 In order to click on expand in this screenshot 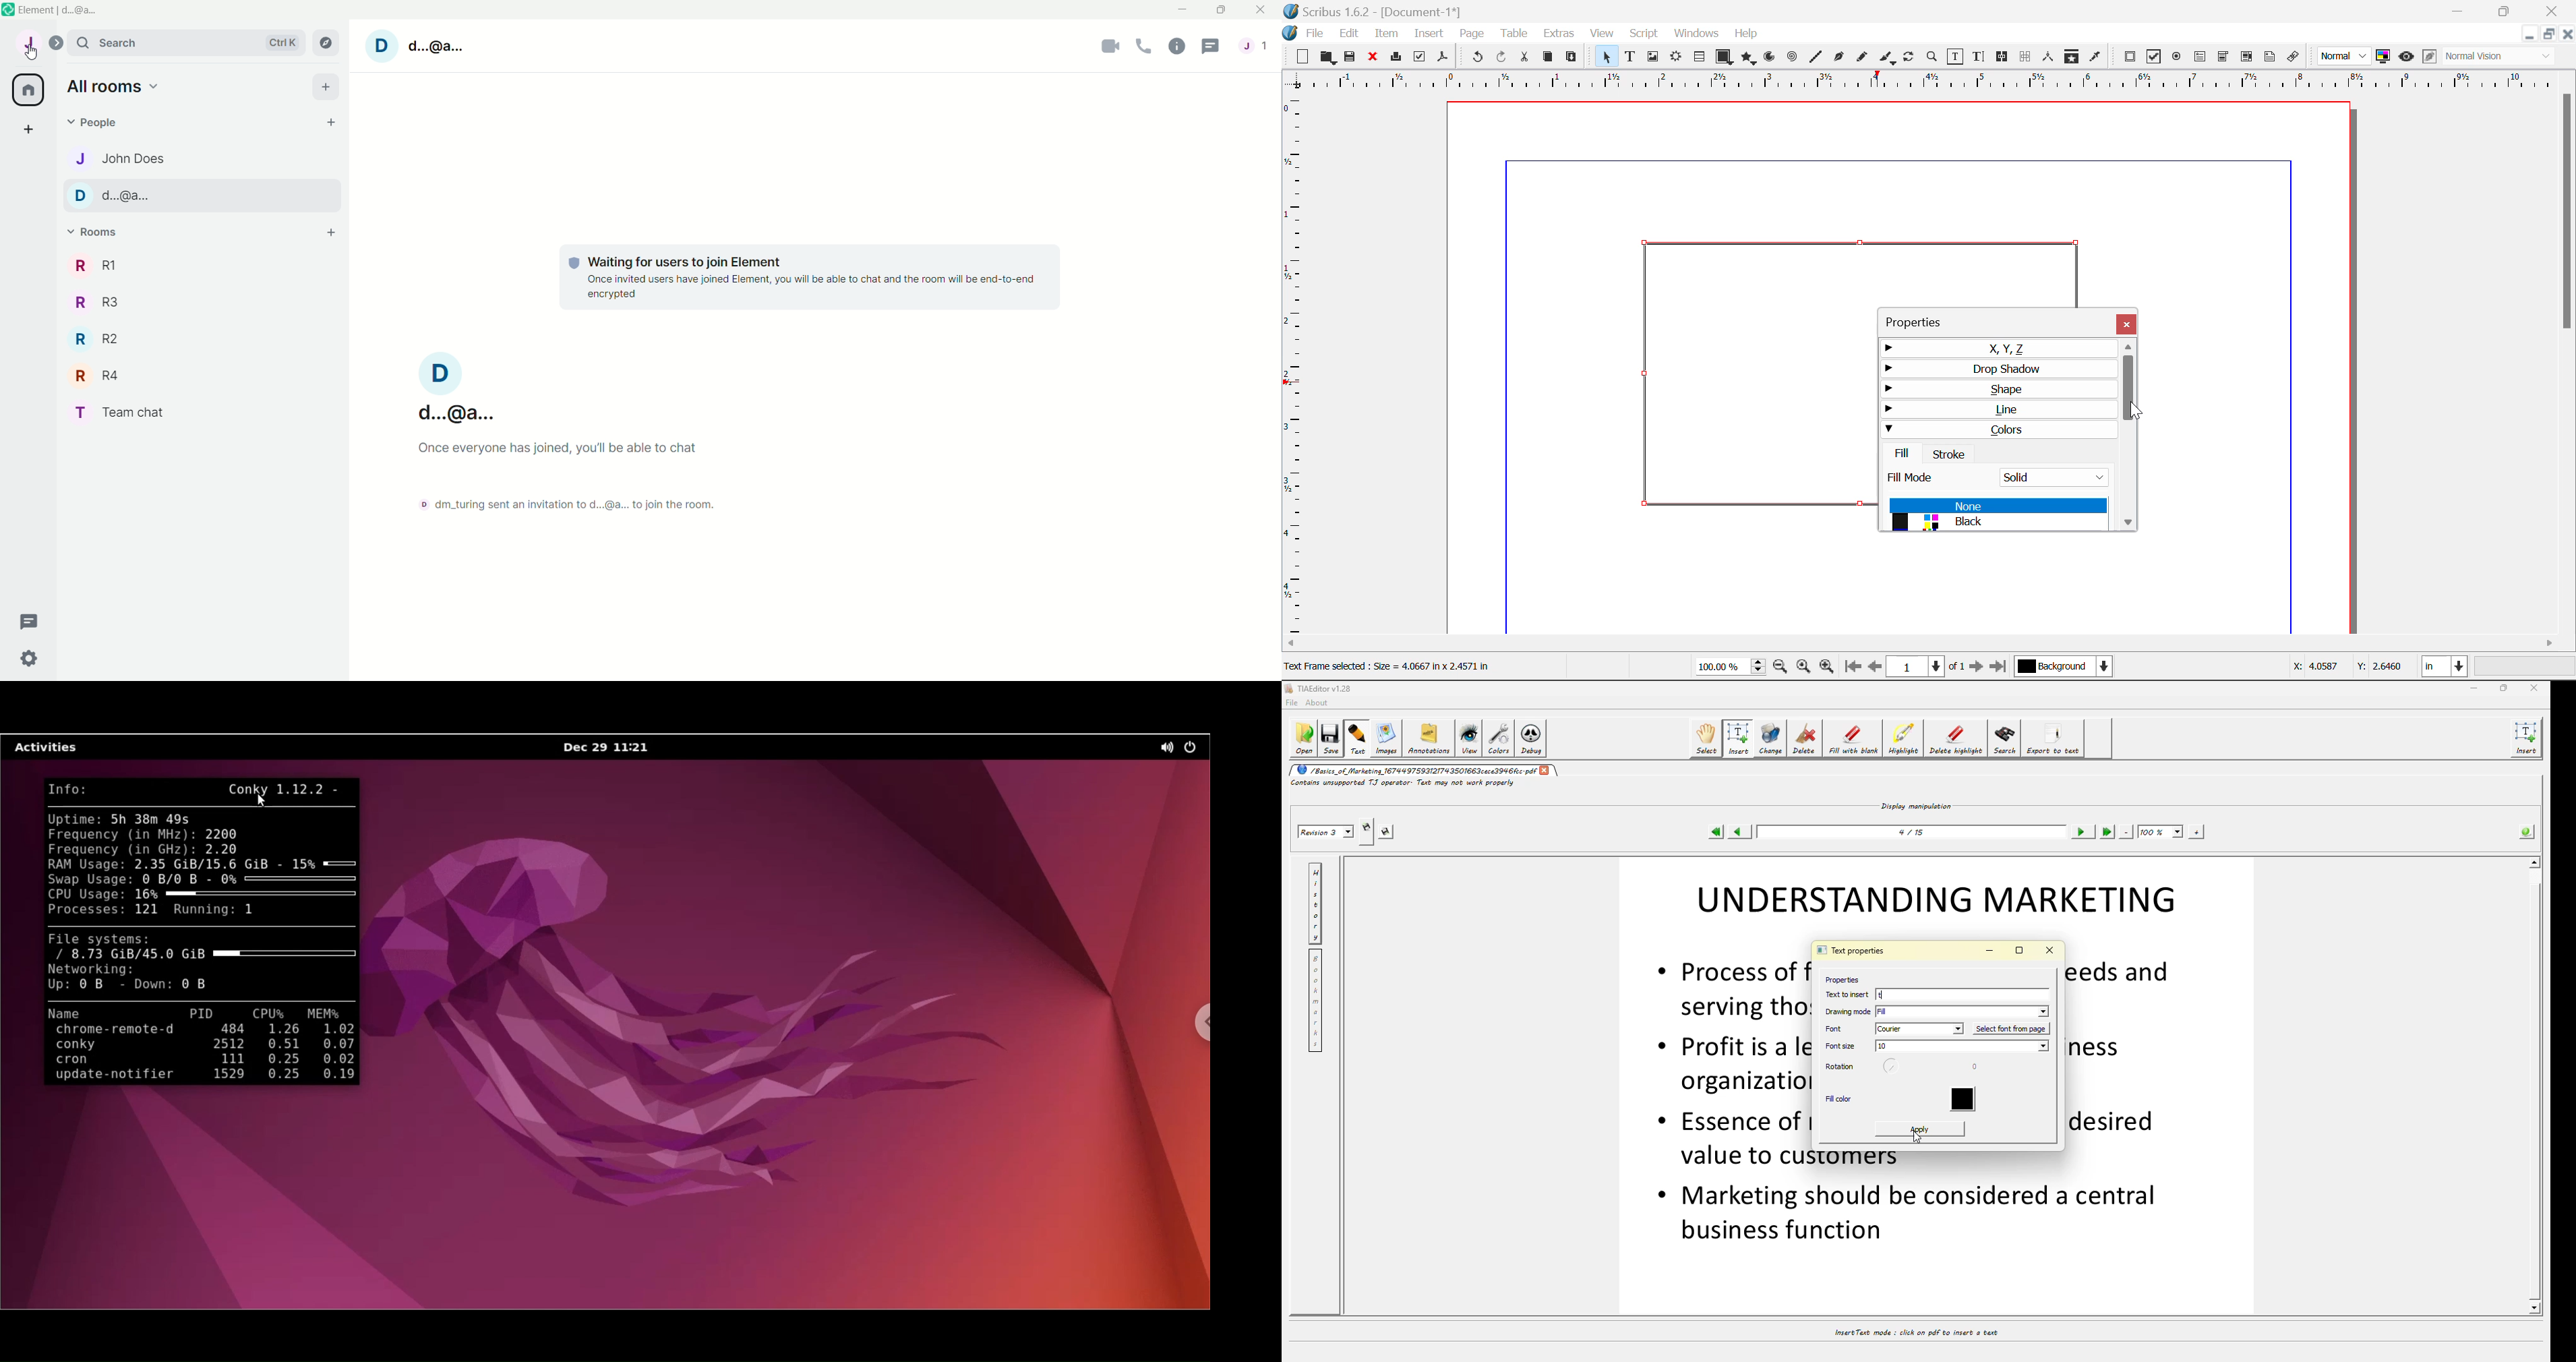, I will do `click(55, 43)`.